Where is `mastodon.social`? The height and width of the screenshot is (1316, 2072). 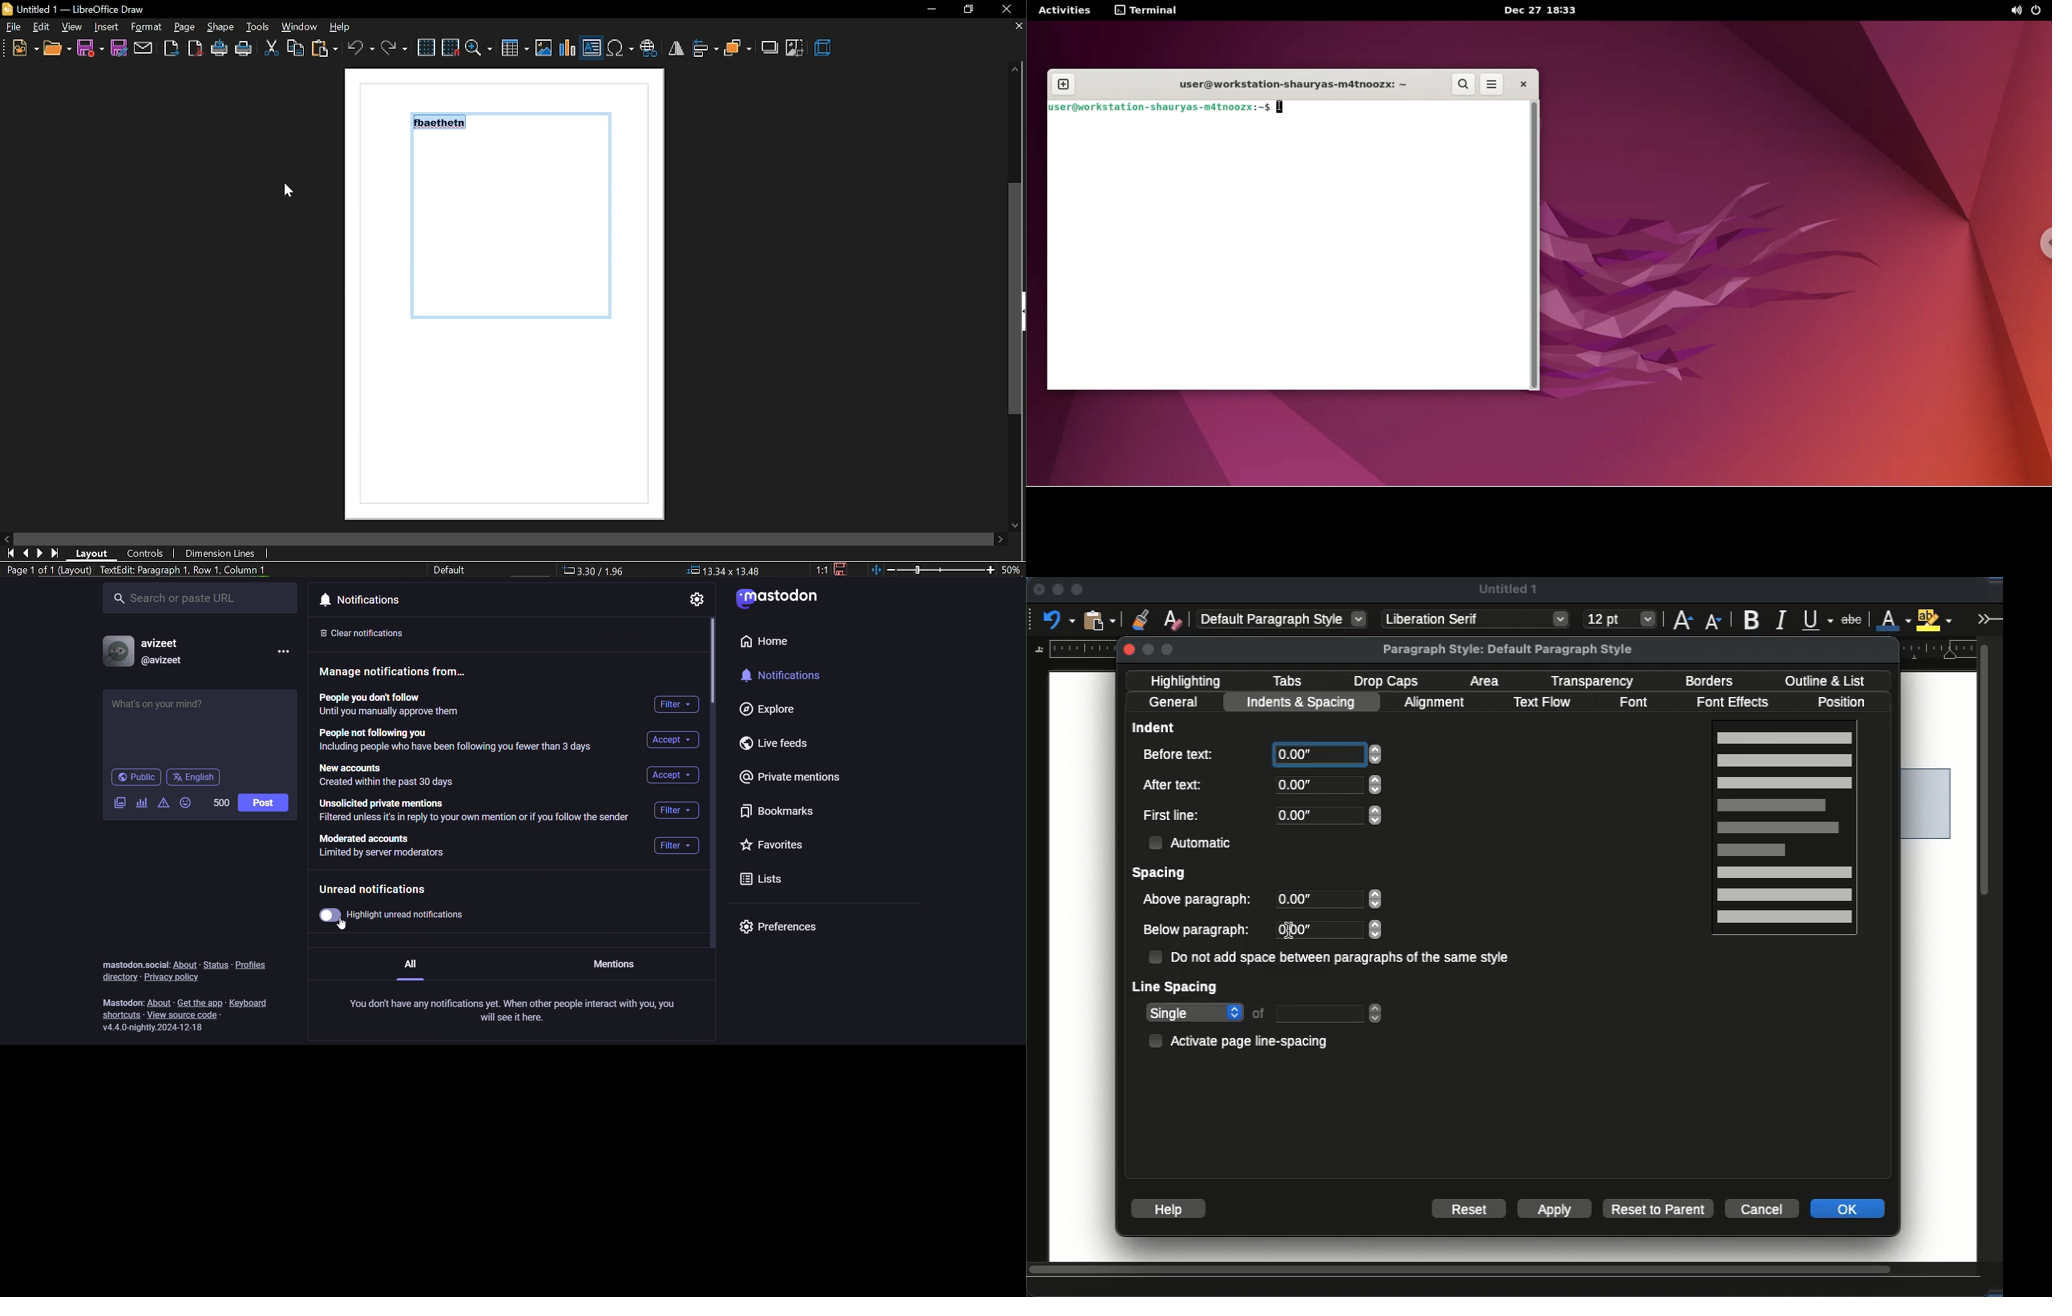
mastodon.social is located at coordinates (132, 963).